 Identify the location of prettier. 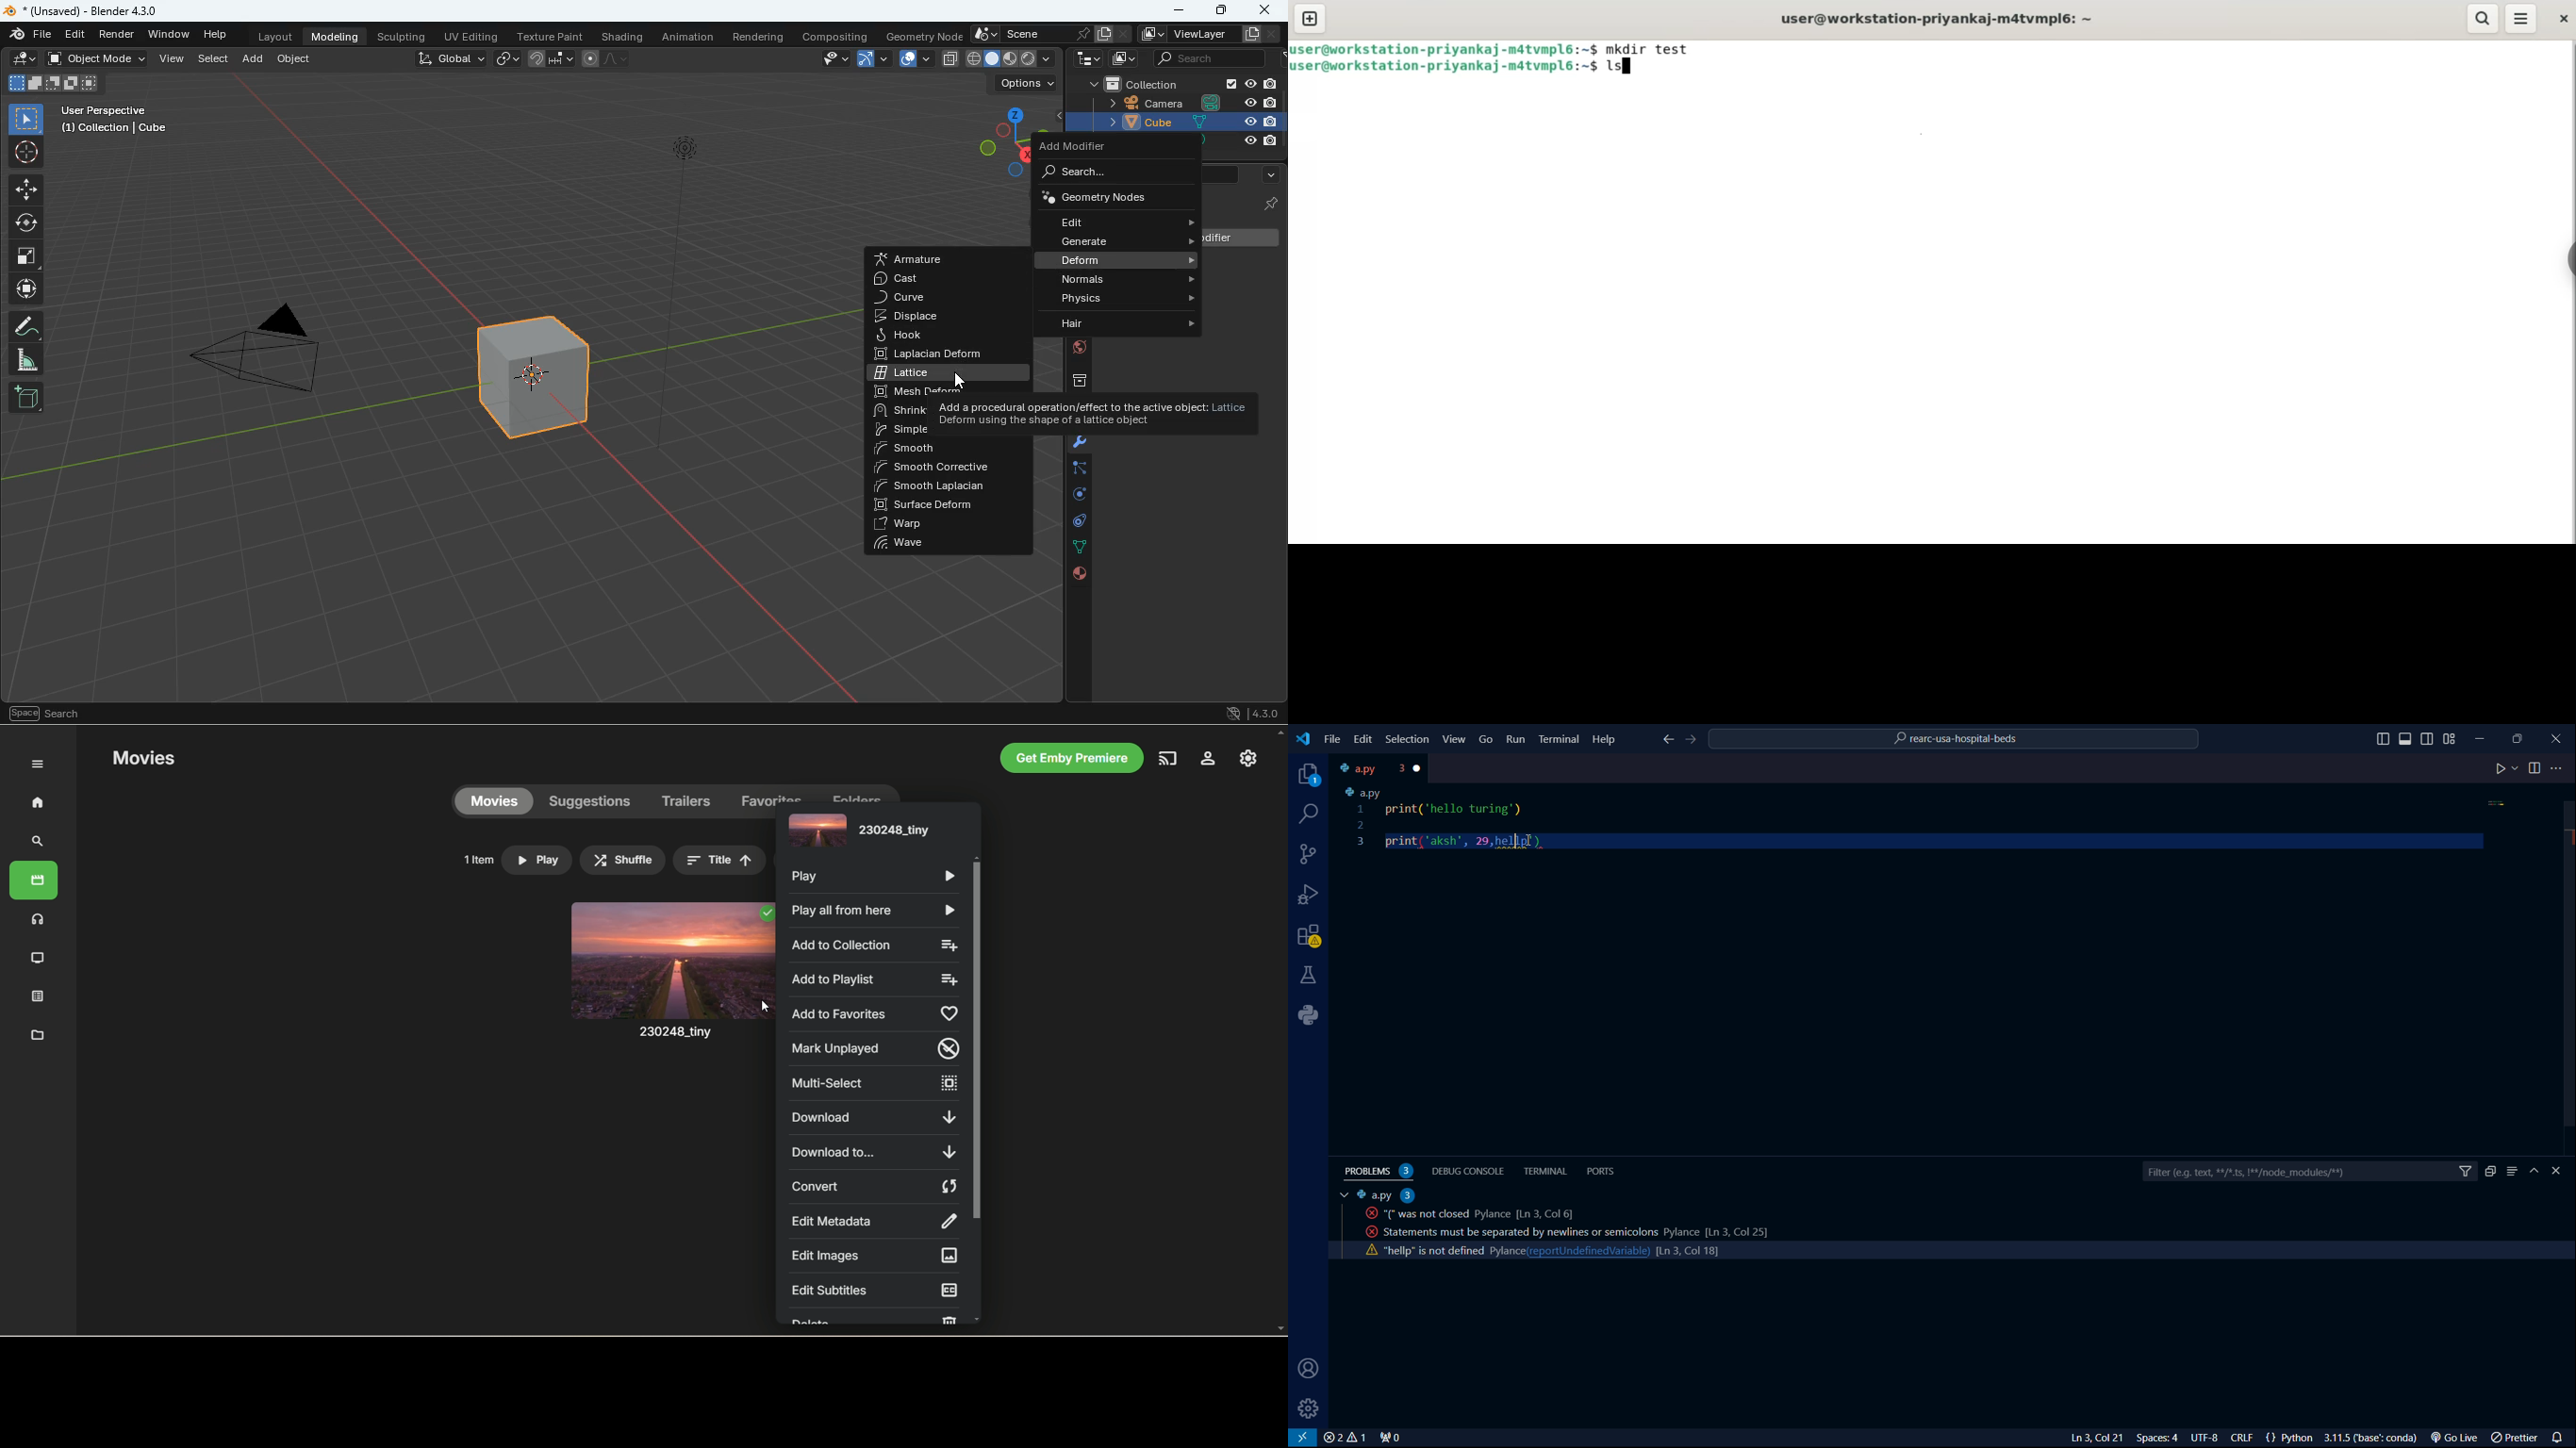
(2516, 1439).